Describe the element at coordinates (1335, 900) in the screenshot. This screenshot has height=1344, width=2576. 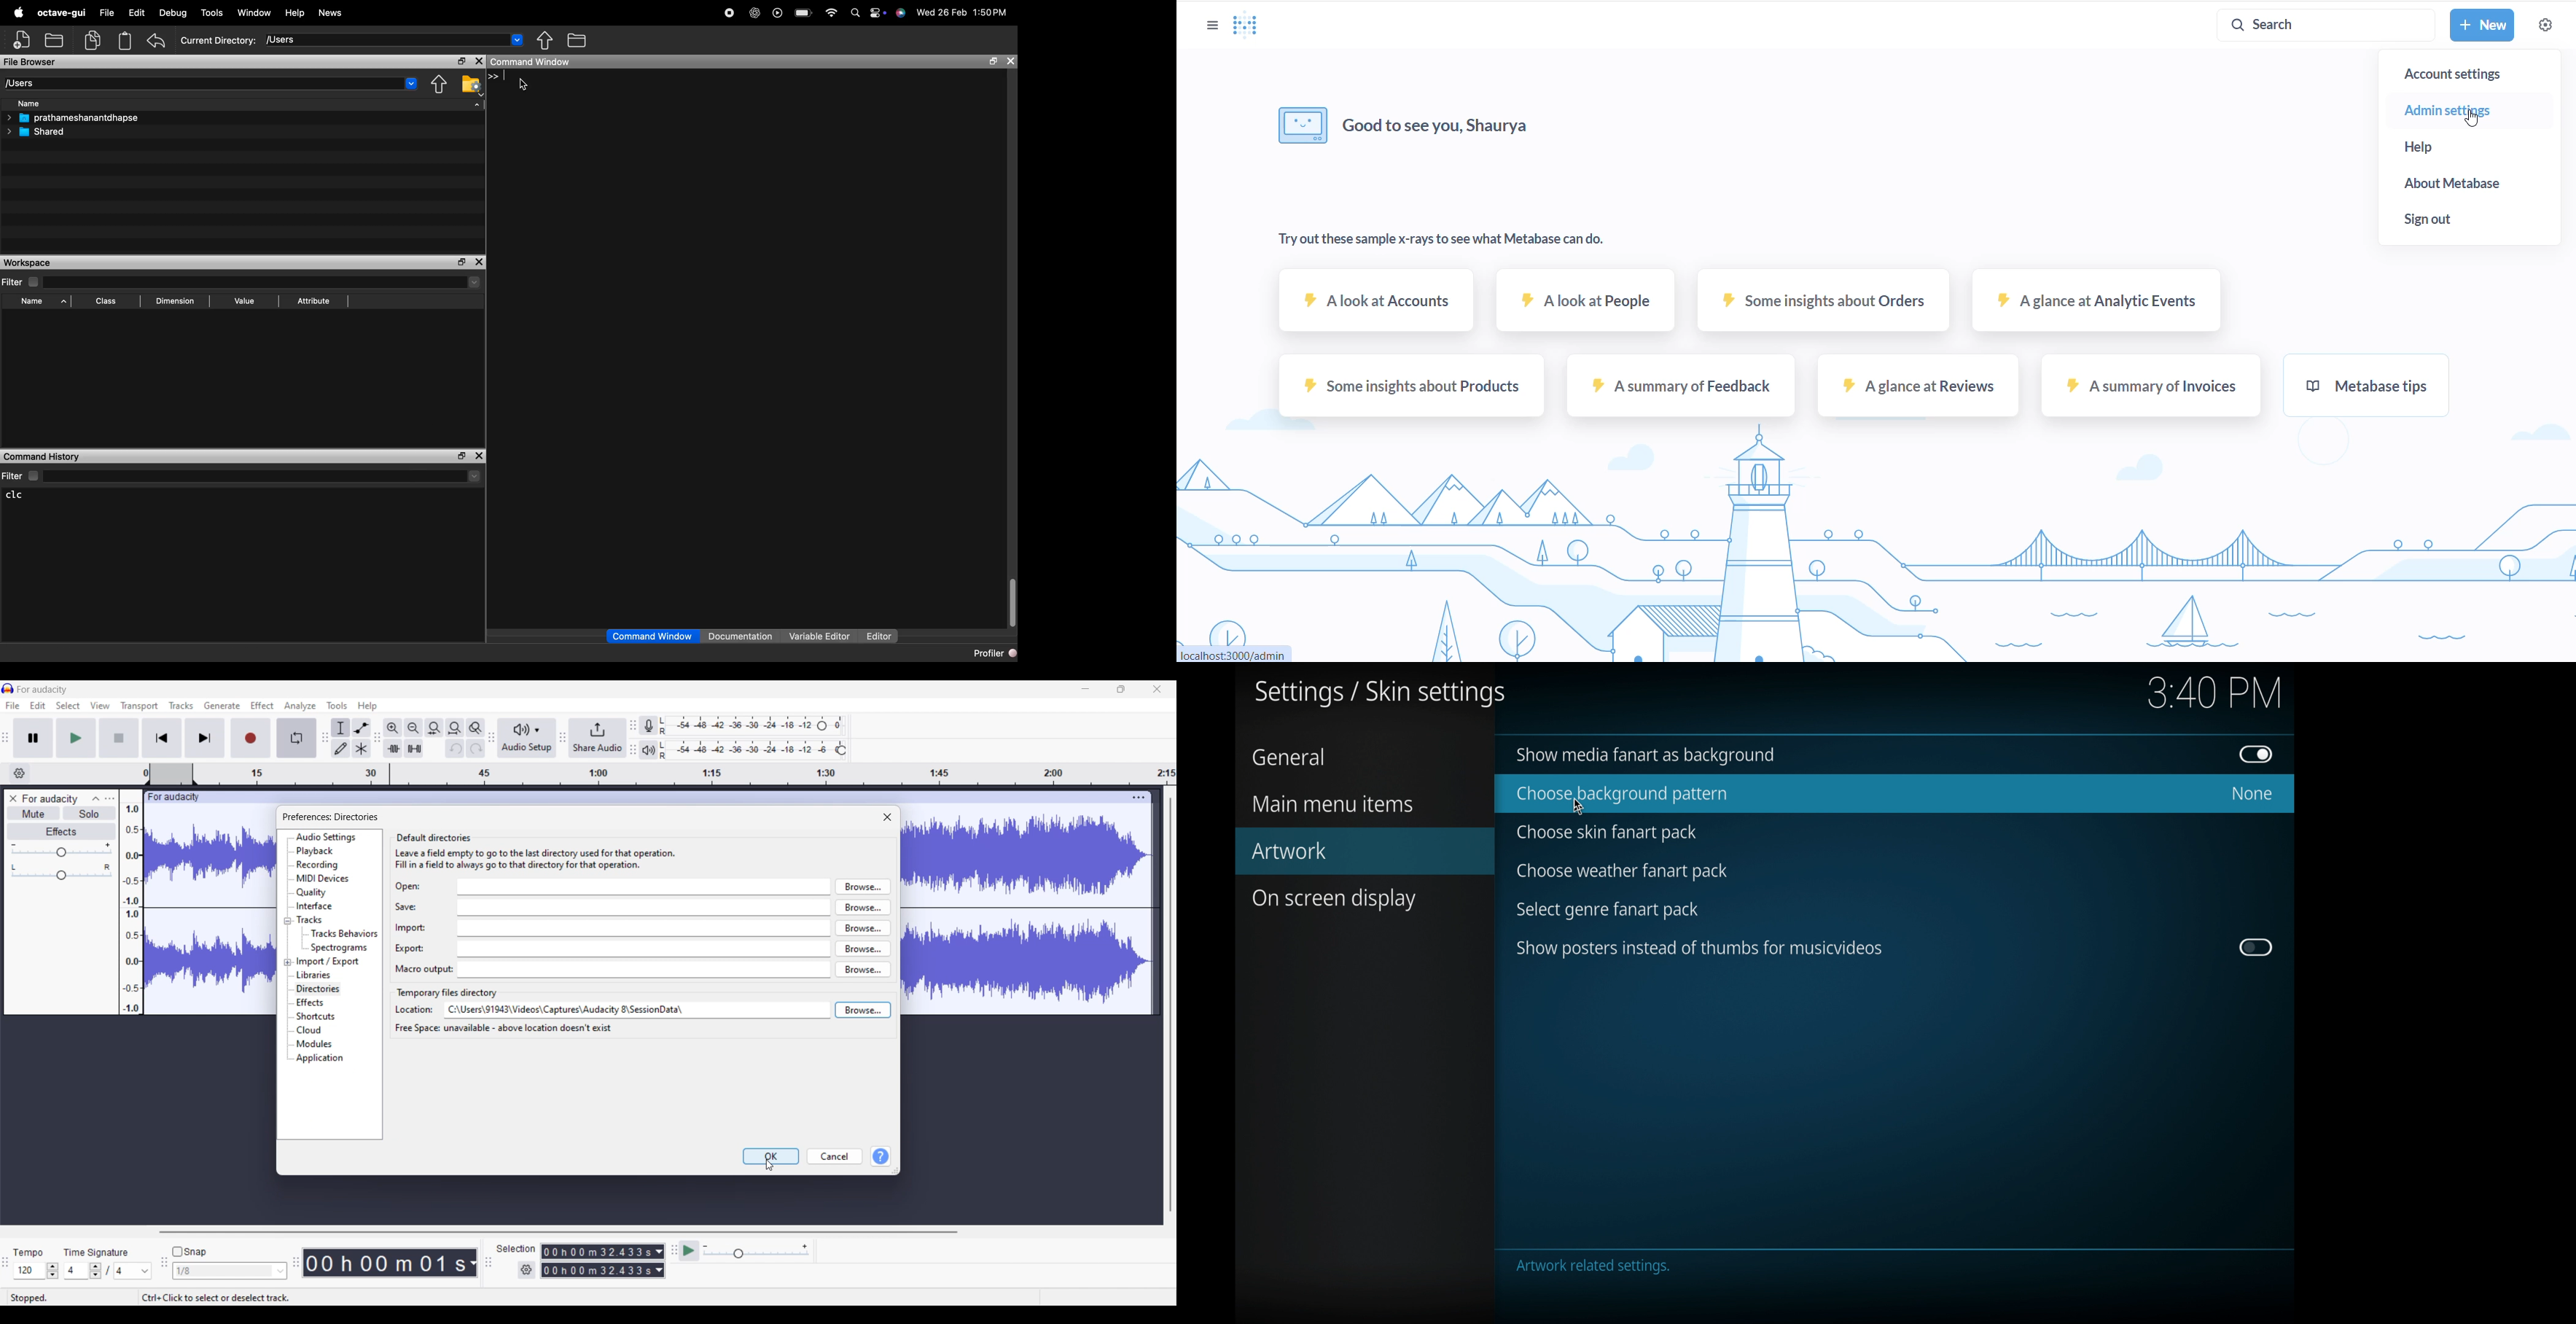
I see `on screen display` at that location.